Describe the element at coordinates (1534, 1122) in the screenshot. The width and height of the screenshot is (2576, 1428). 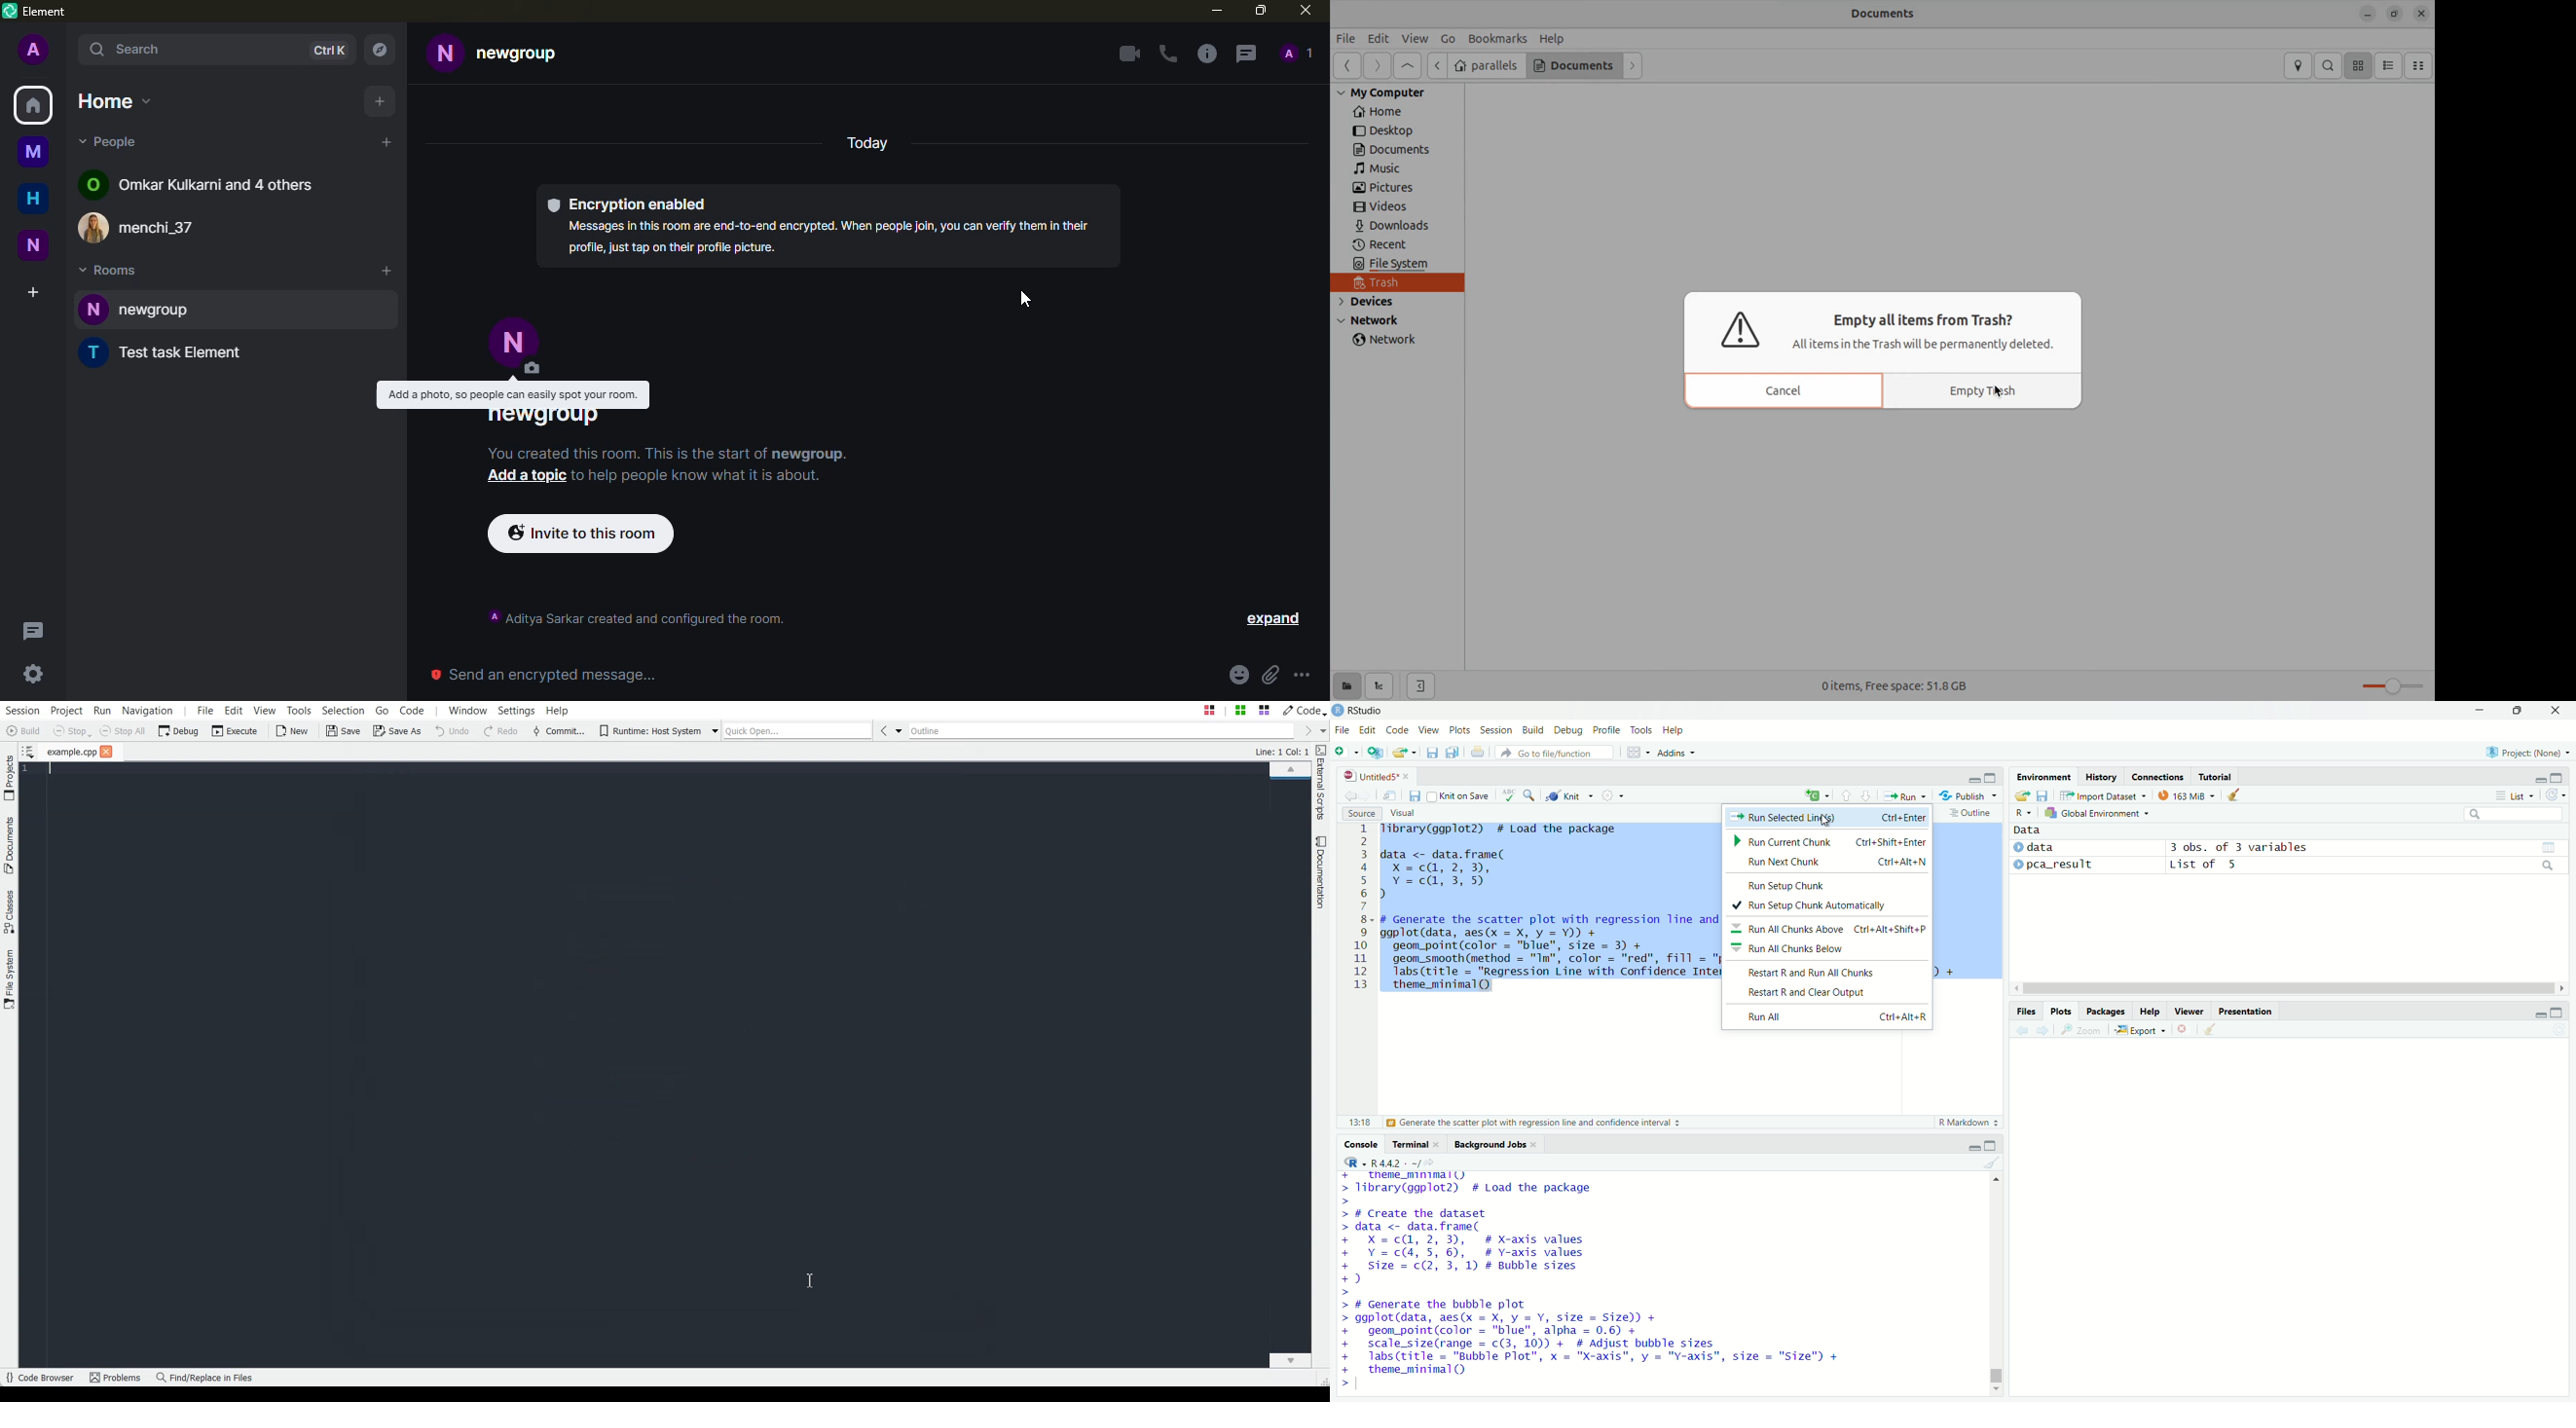
I see `Generate the scatter plot with regression line and confidence interval` at that location.